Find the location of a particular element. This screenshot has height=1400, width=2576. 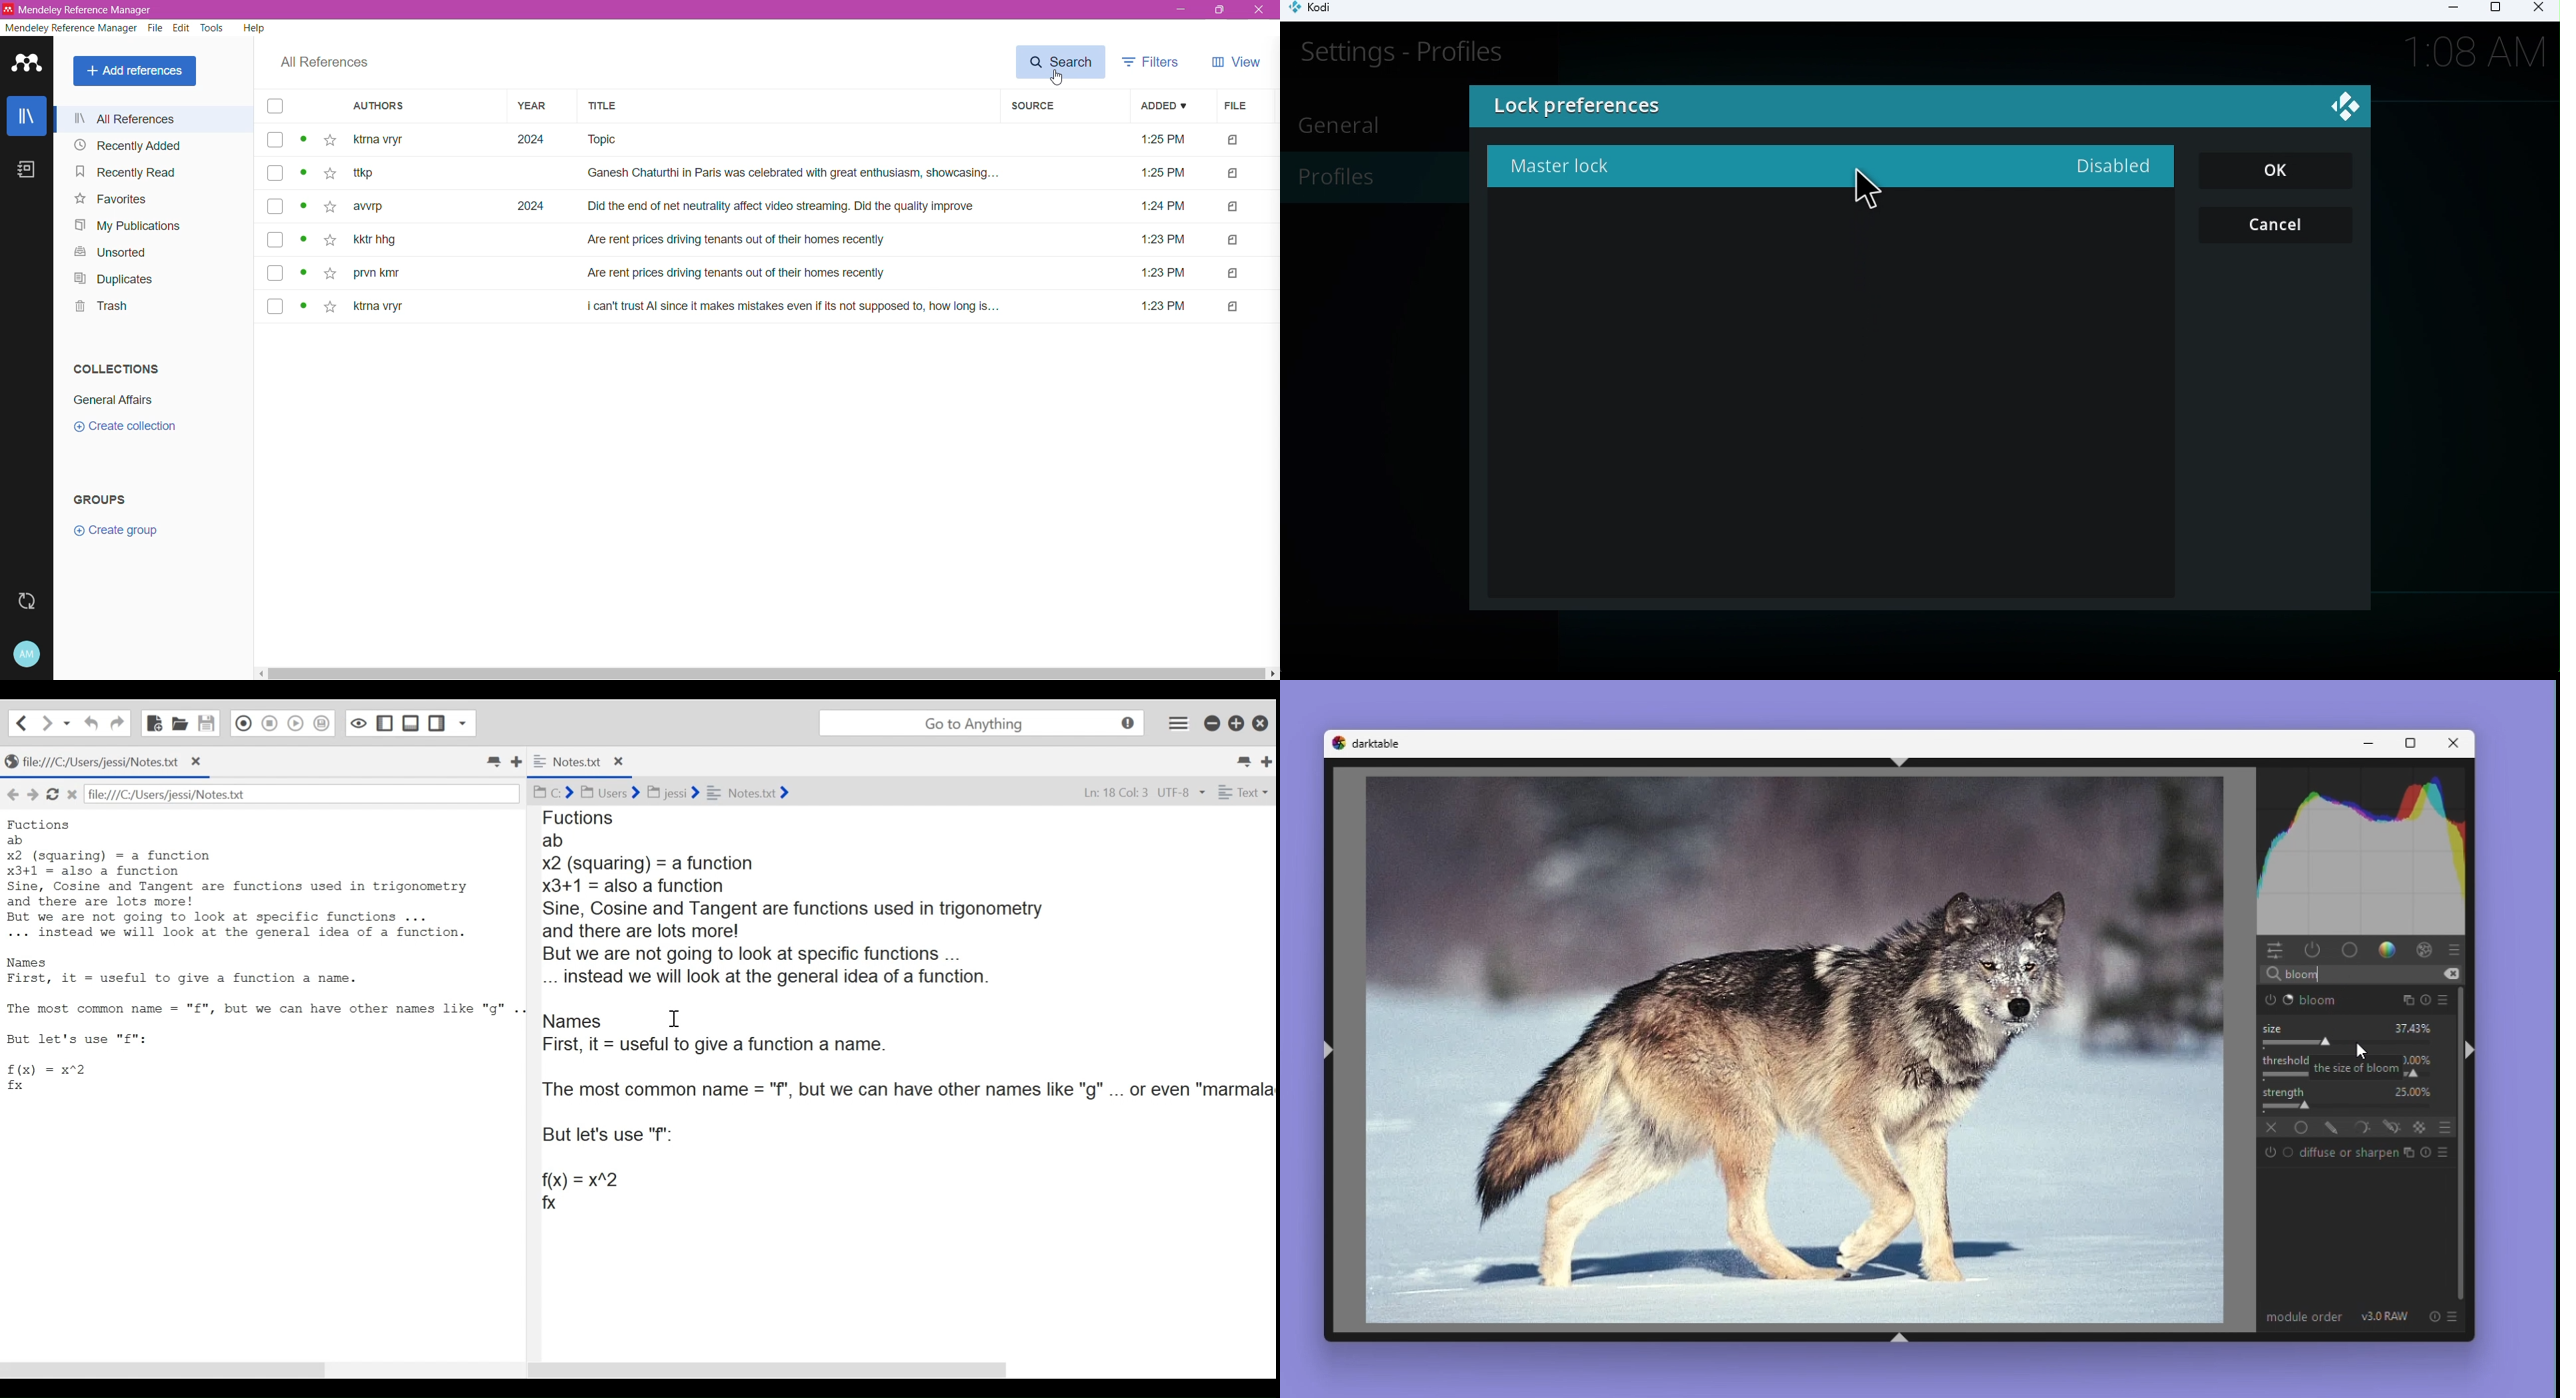

select file is located at coordinates (275, 205).